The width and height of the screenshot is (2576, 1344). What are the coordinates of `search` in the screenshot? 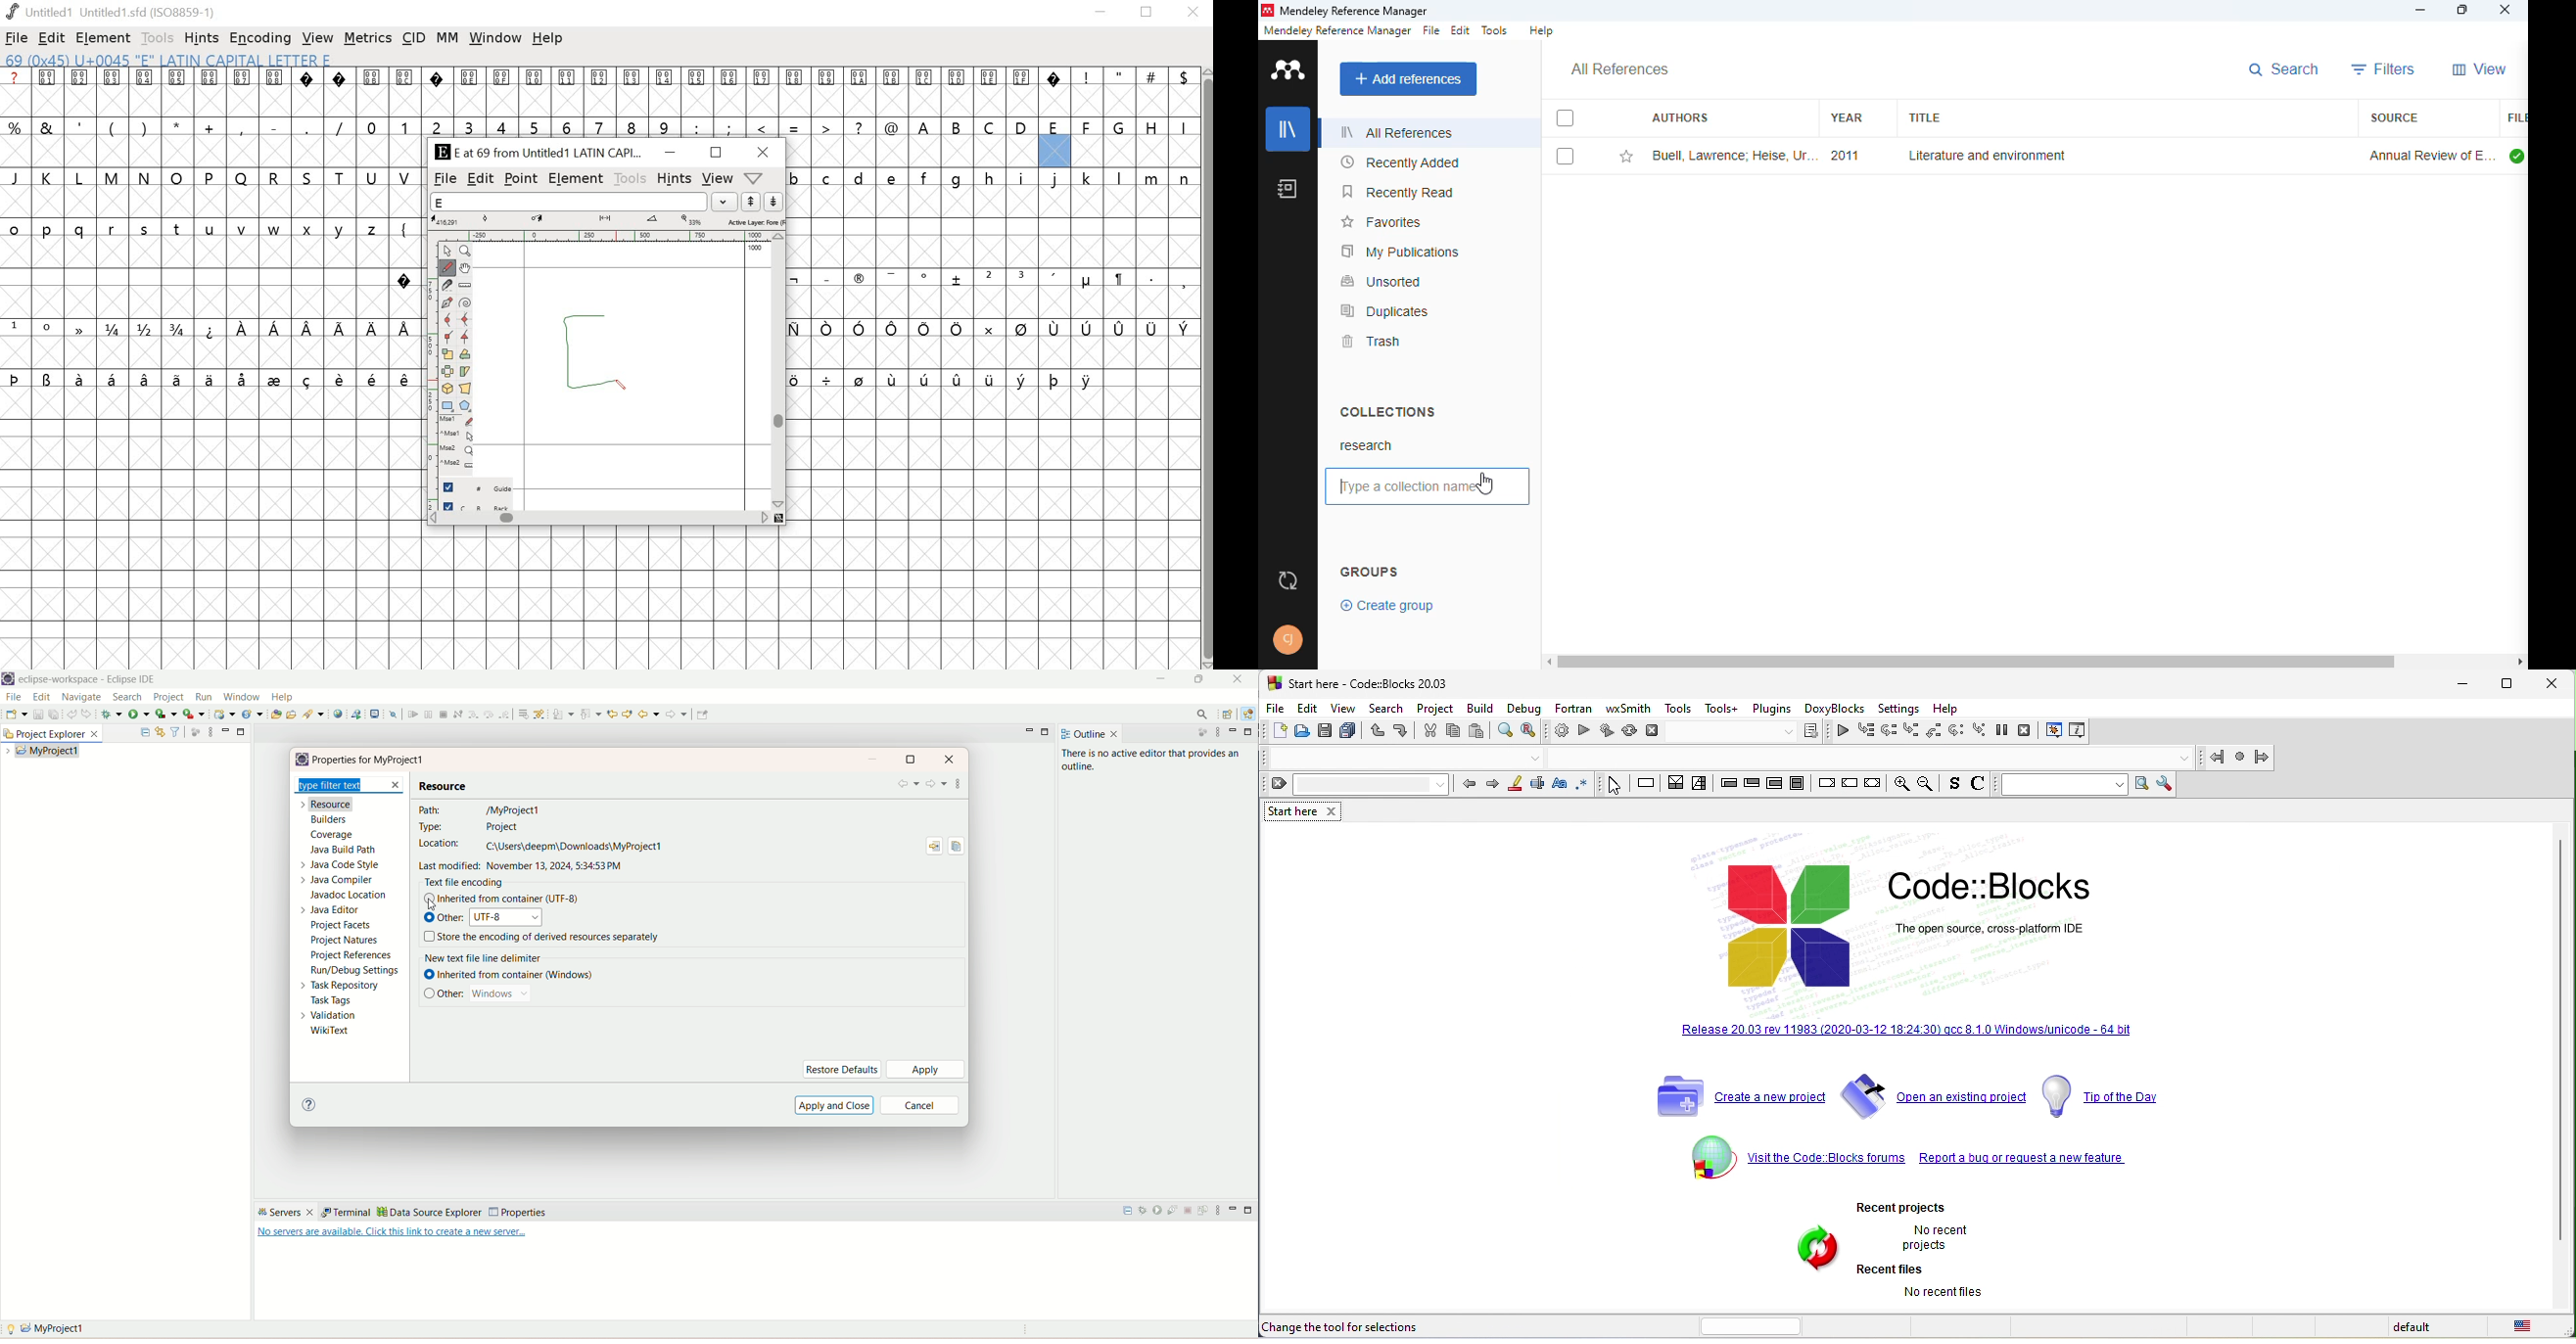 It's located at (315, 714).